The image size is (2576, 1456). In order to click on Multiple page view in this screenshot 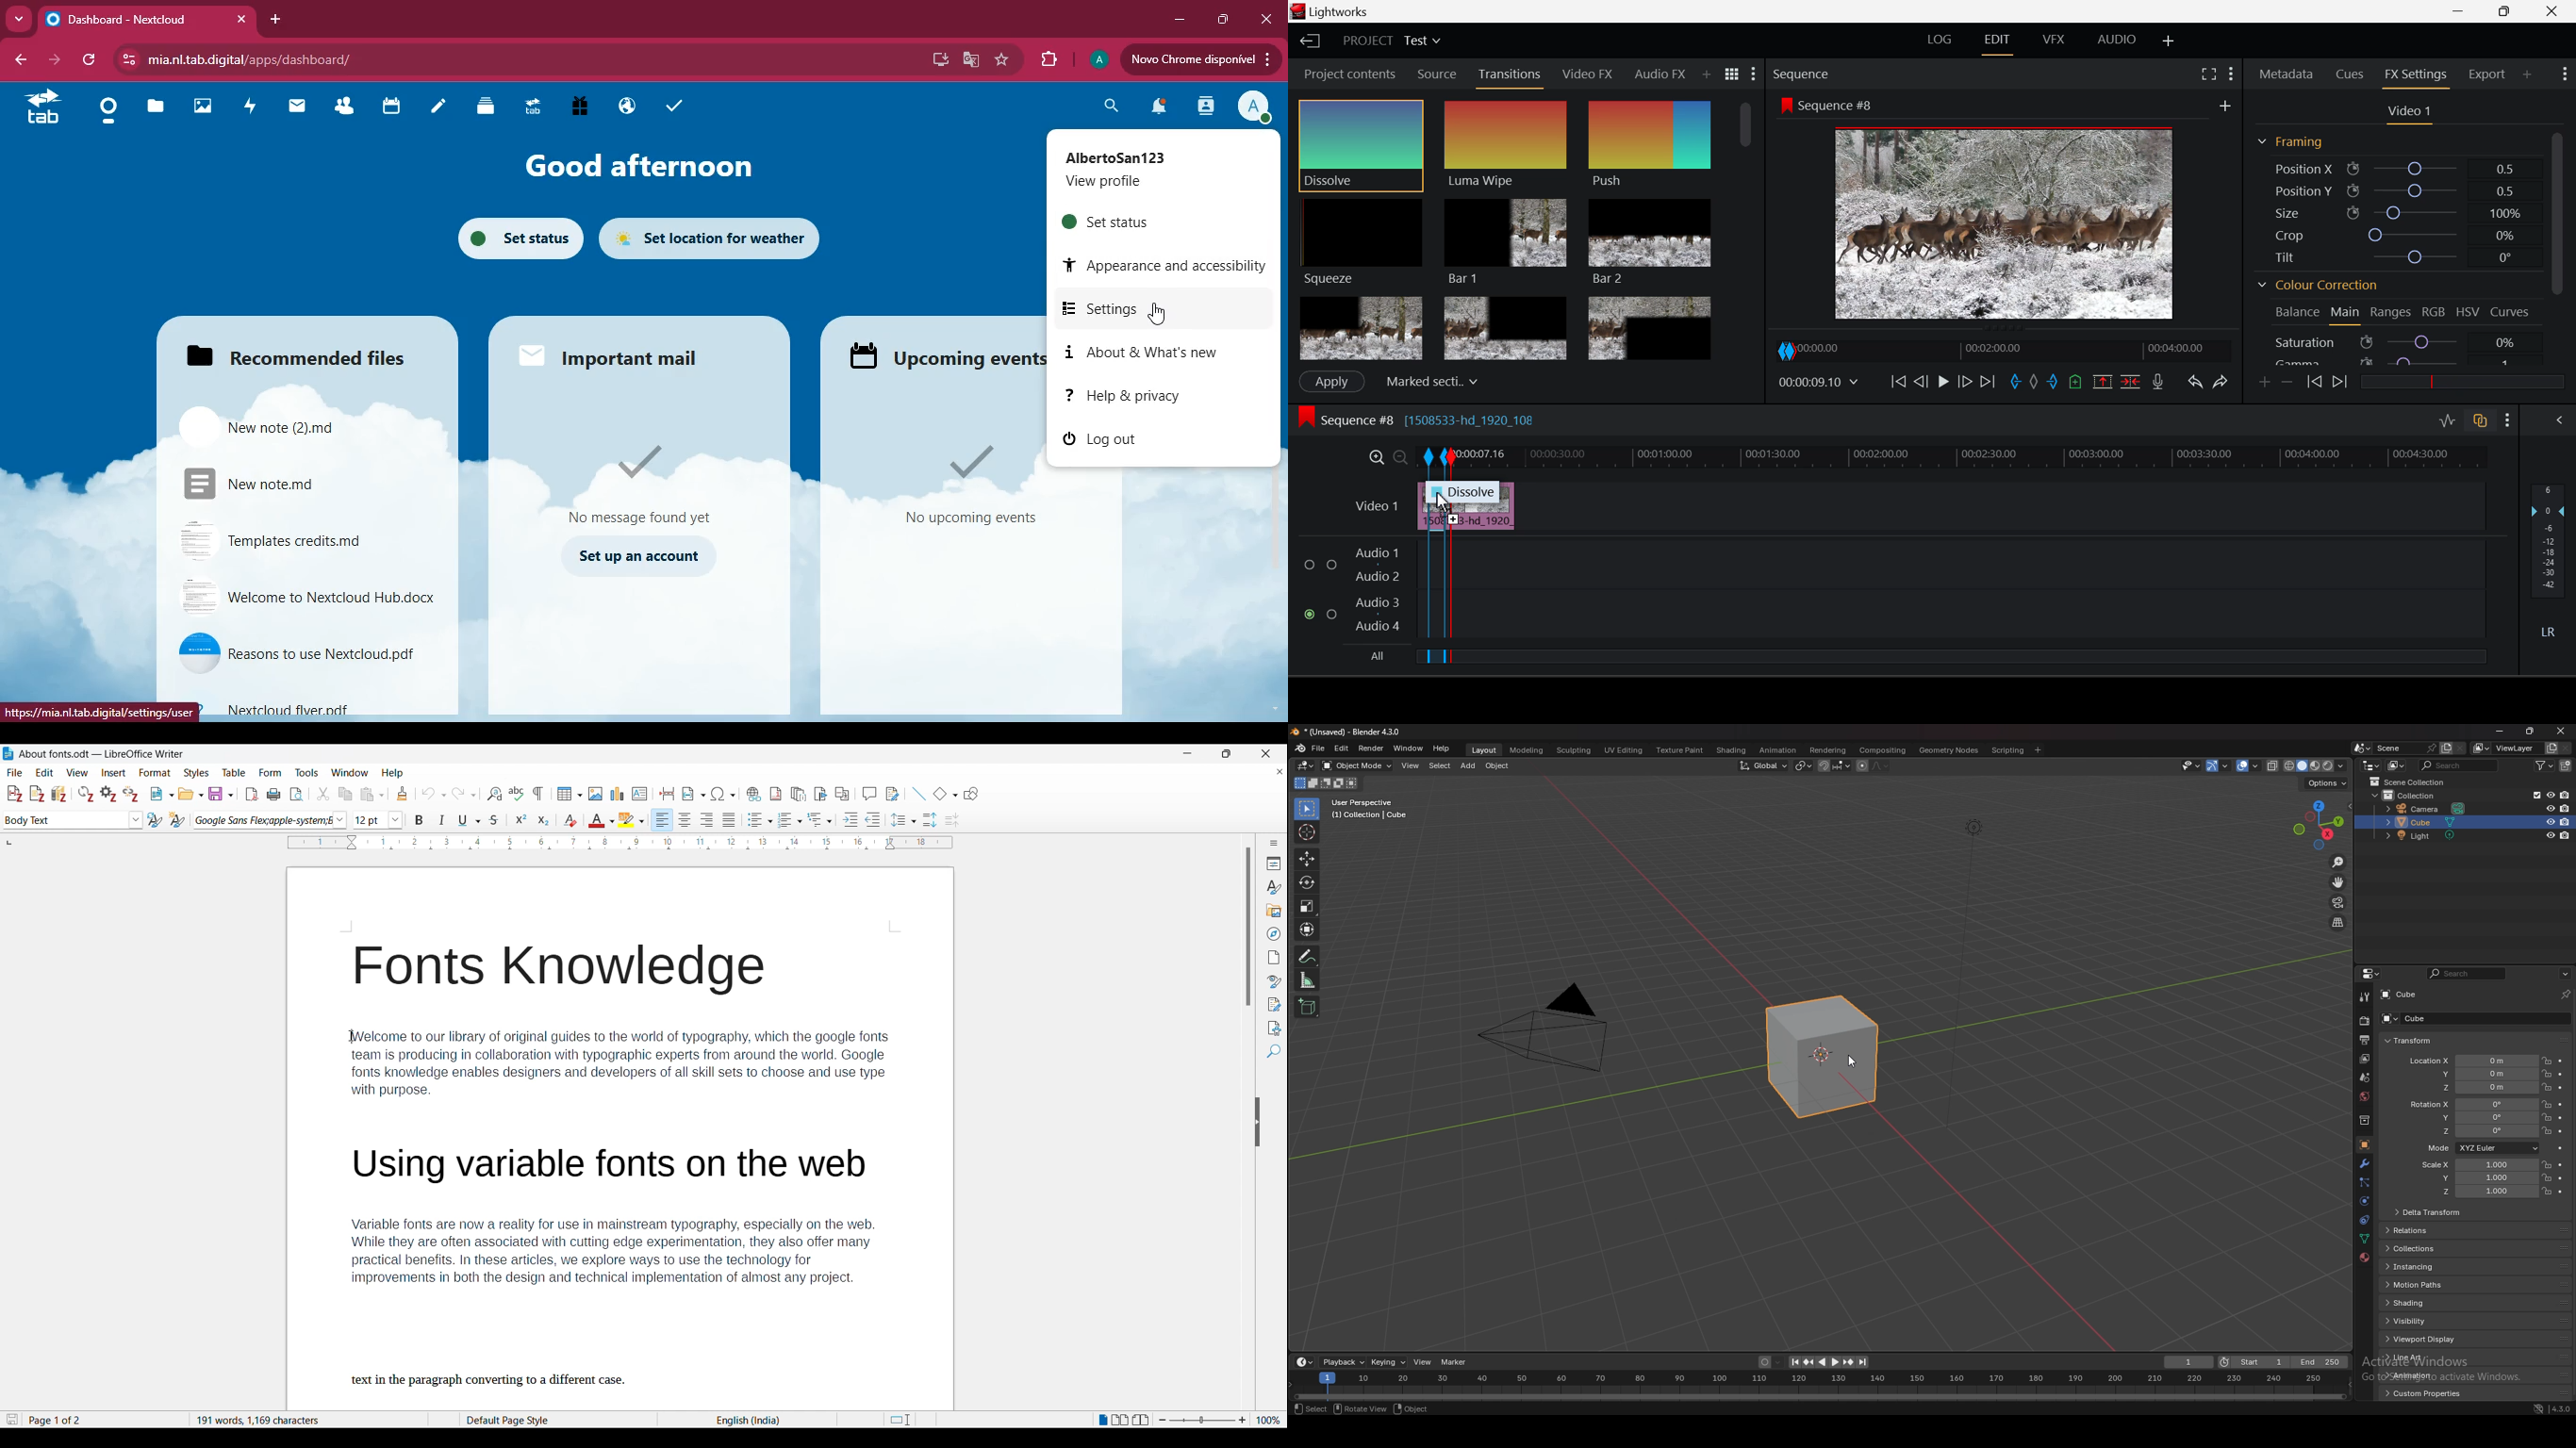, I will do `click(1121, 1420)`.